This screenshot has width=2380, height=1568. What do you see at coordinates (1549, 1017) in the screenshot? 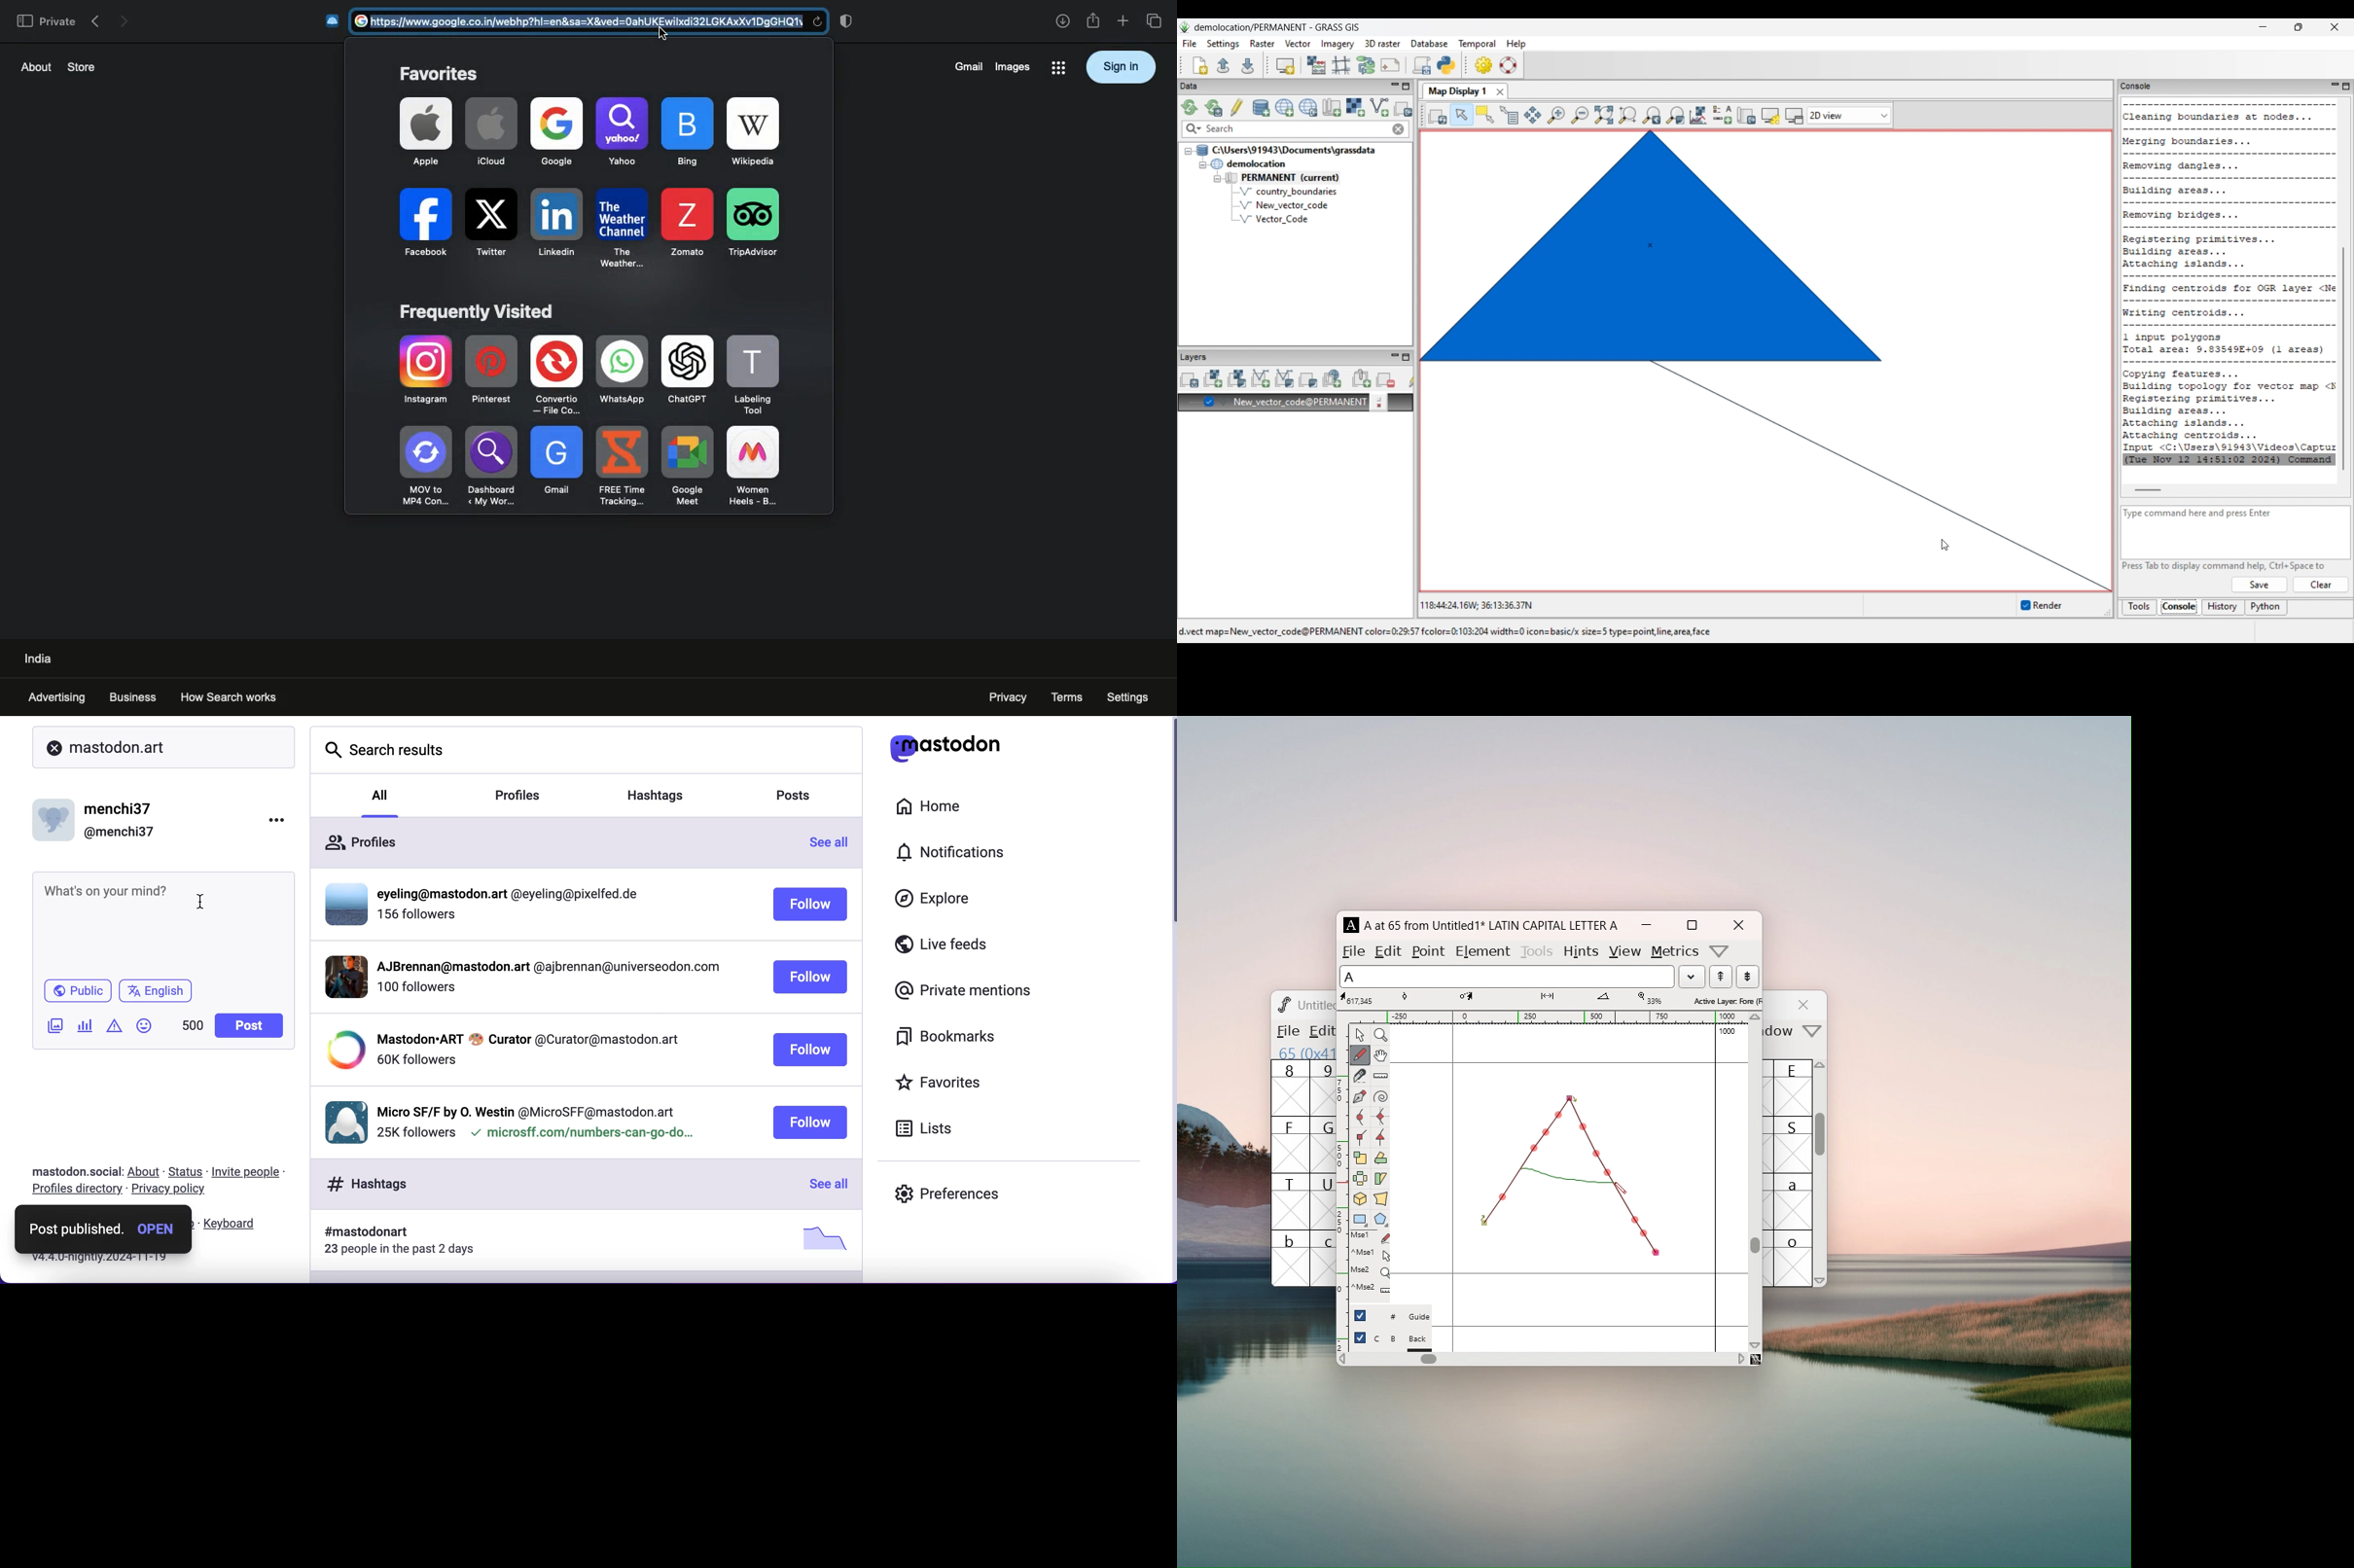
I see `horizontal ruler` at bounding box center [1549, 1017].